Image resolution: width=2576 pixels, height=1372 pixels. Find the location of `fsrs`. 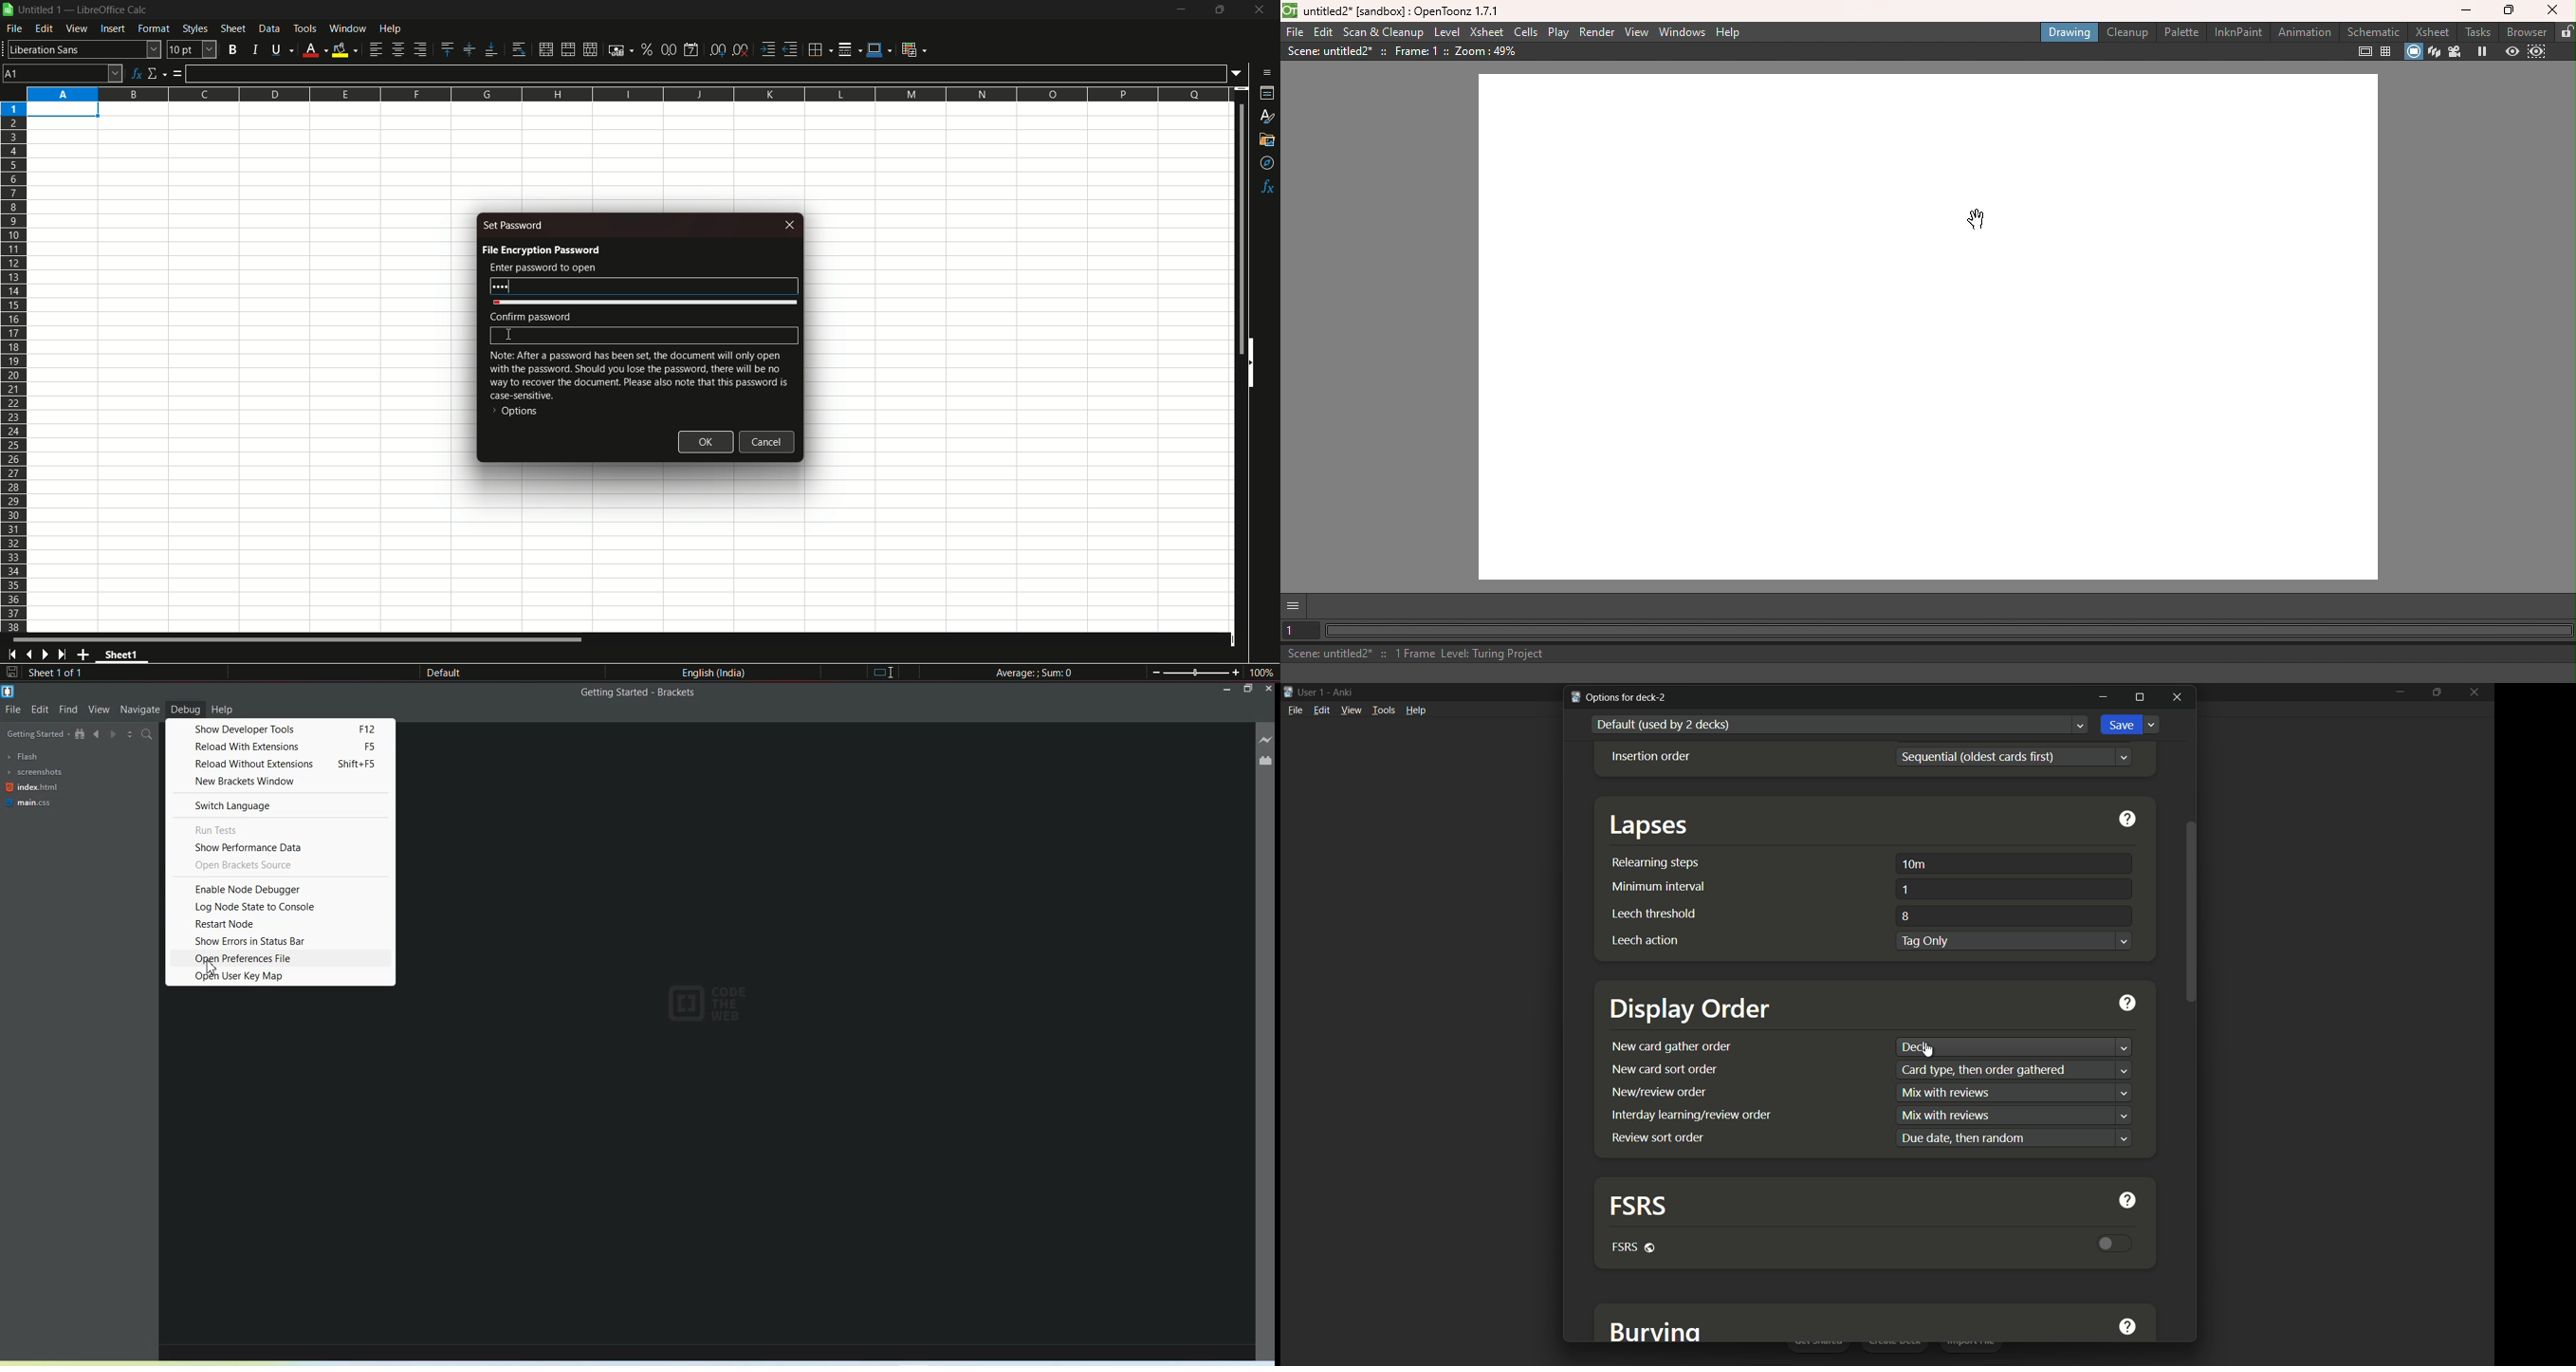

fsrs is located at coordinates (1635, 1205).